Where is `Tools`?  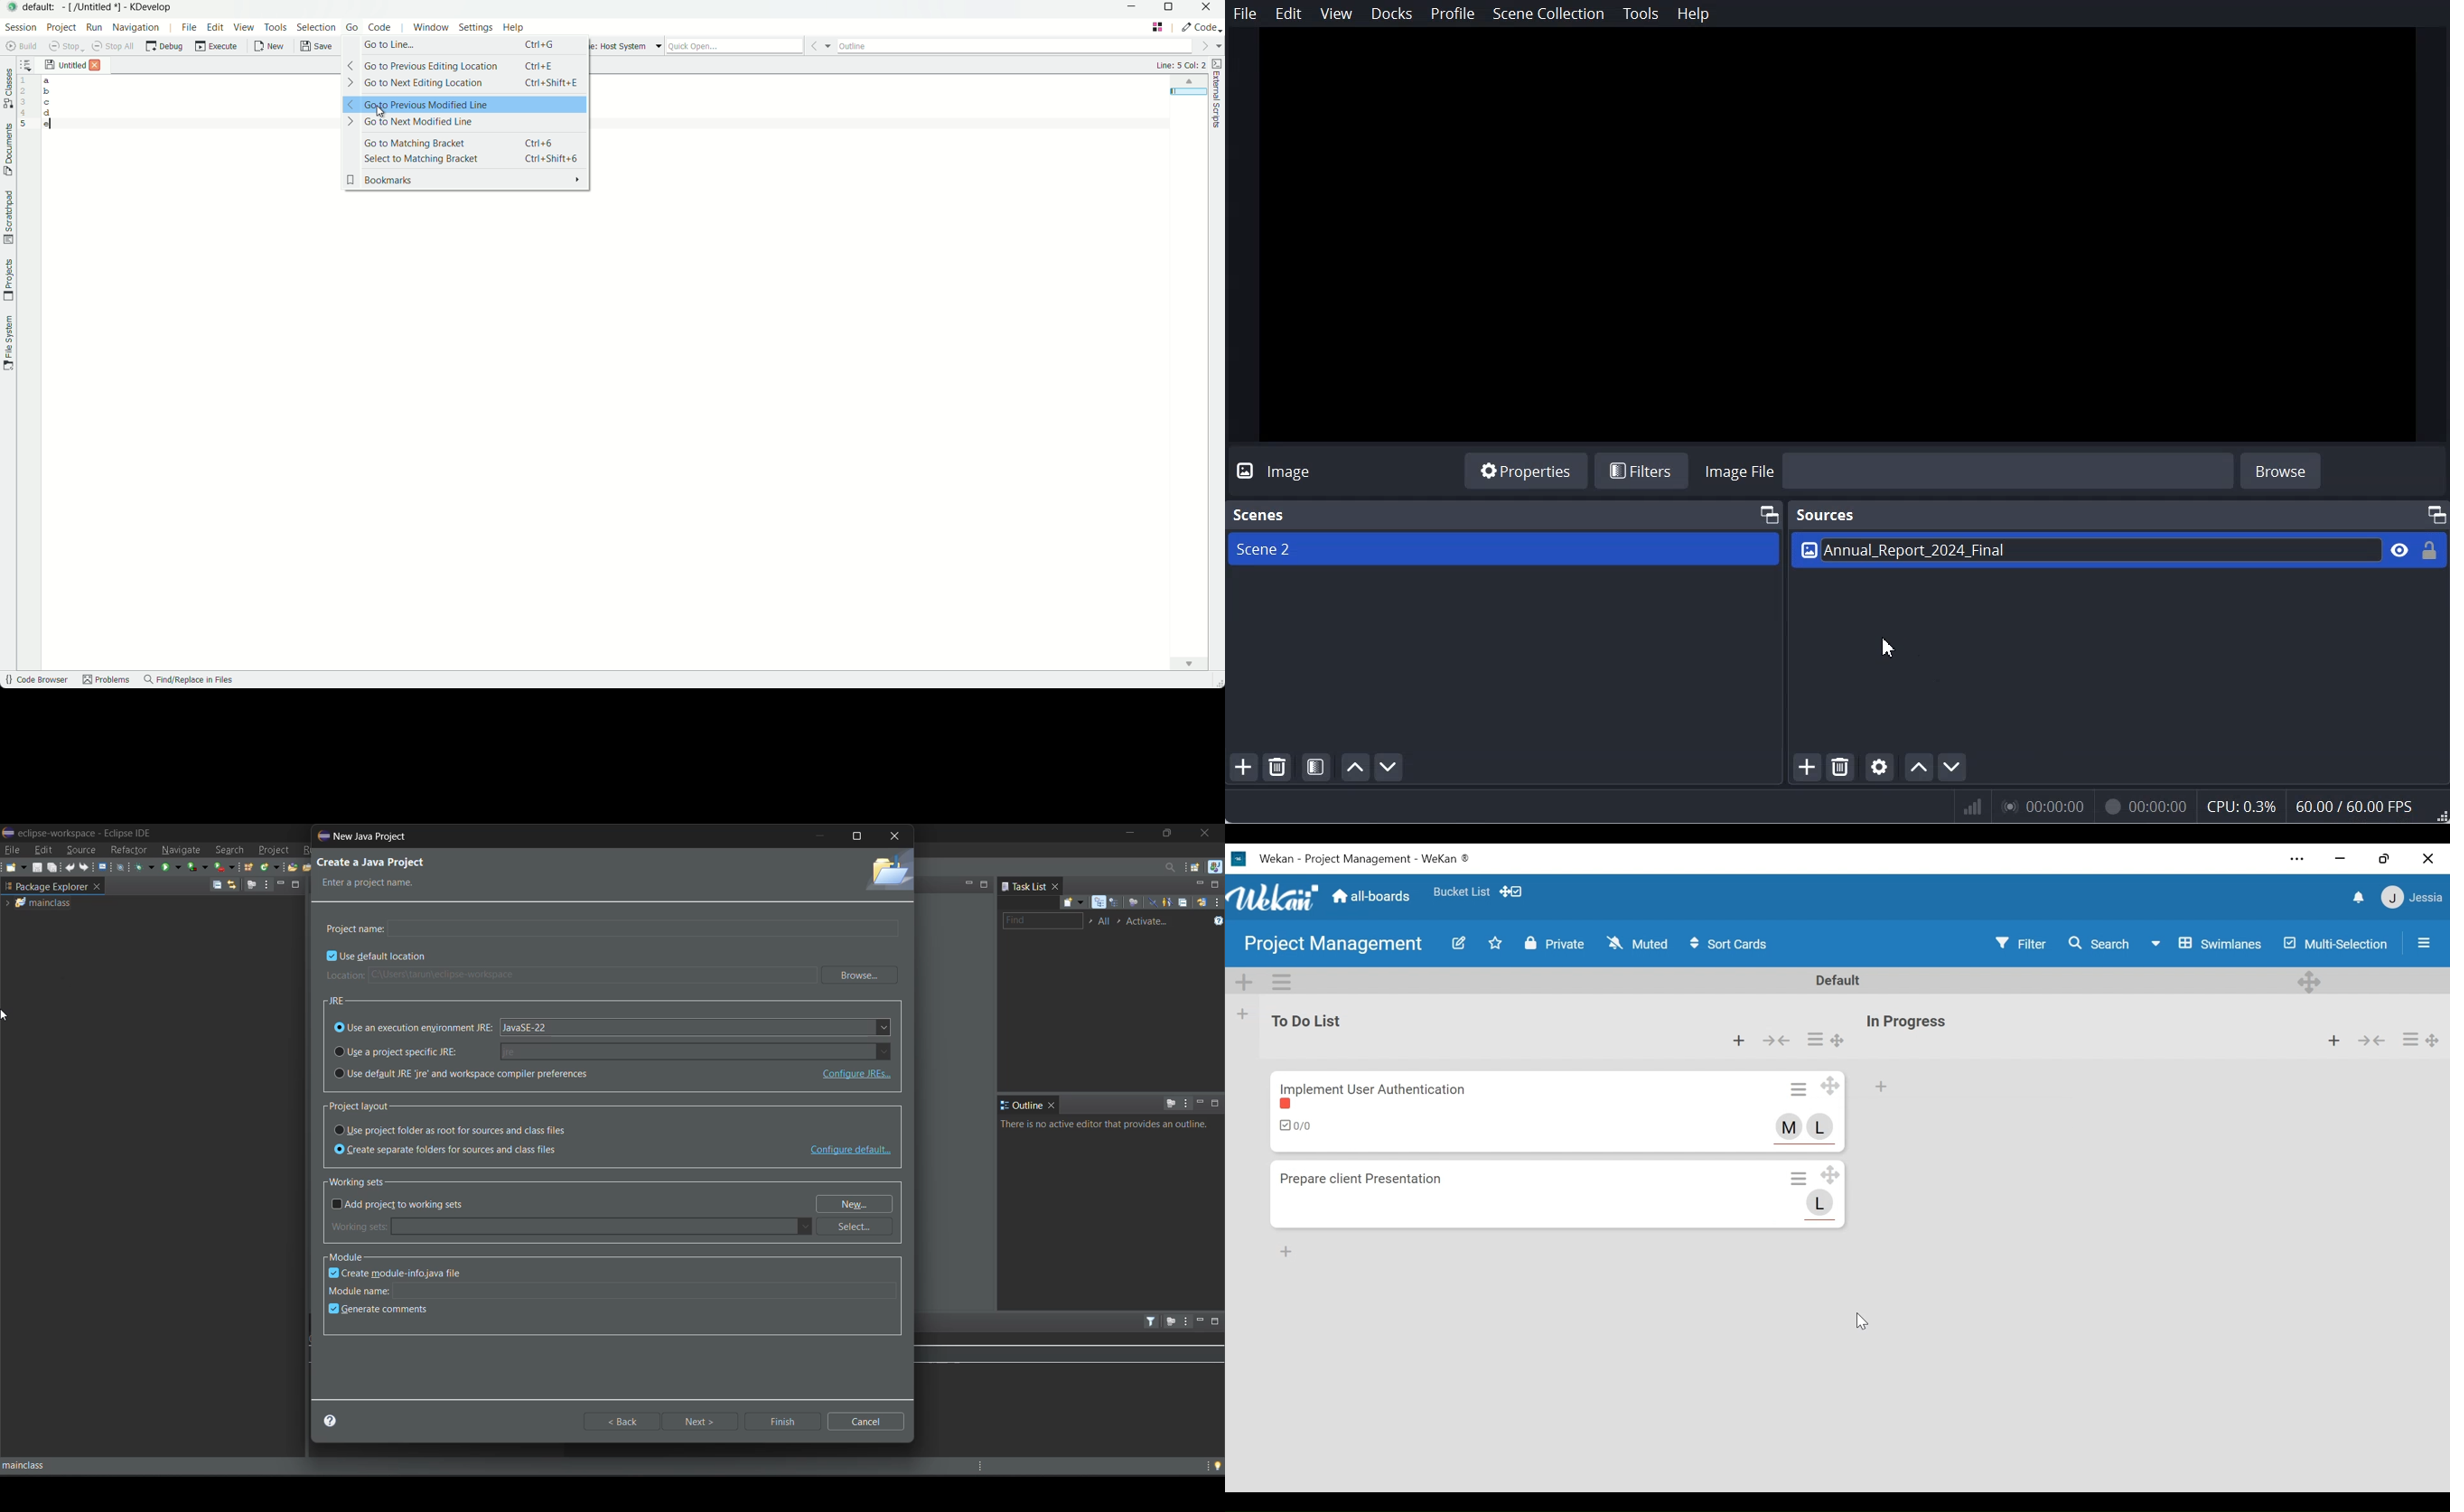 Tools is located at coordinates (1641, 14).